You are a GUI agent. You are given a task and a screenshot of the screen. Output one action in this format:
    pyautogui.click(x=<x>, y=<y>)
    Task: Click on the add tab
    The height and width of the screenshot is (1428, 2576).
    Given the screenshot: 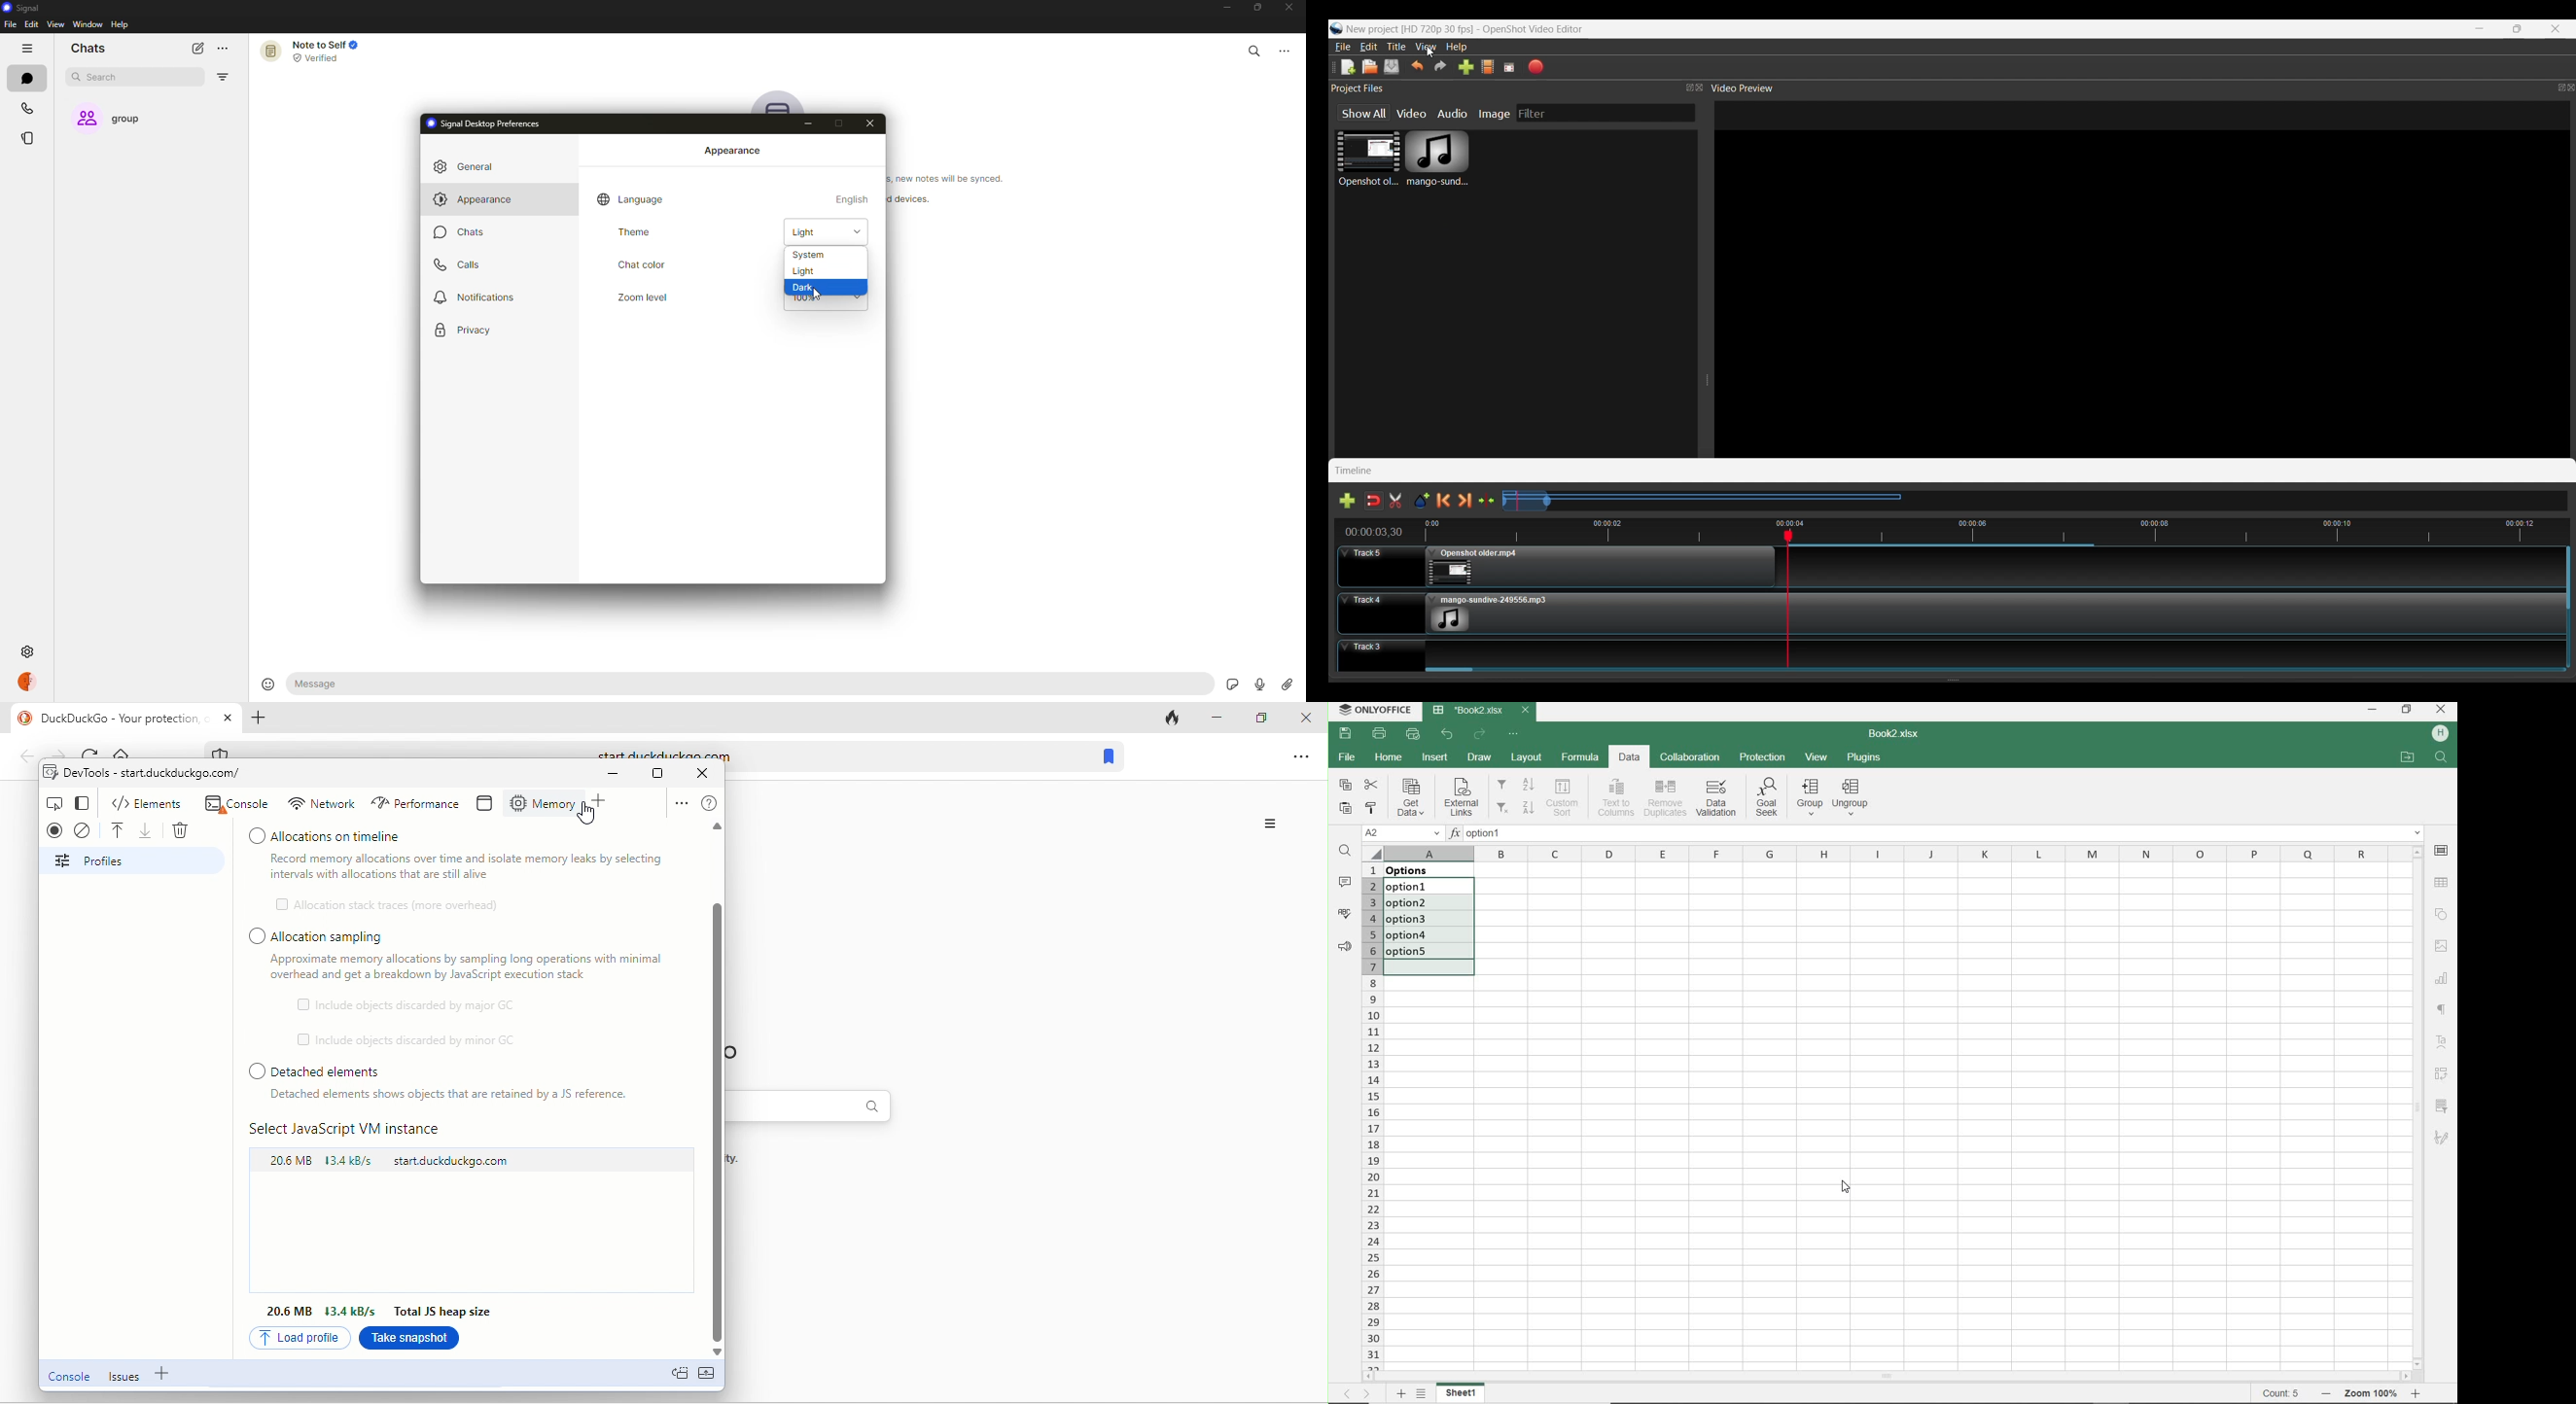 What is the action you would take?
    pyautogui.click(x=268, y=718)
    